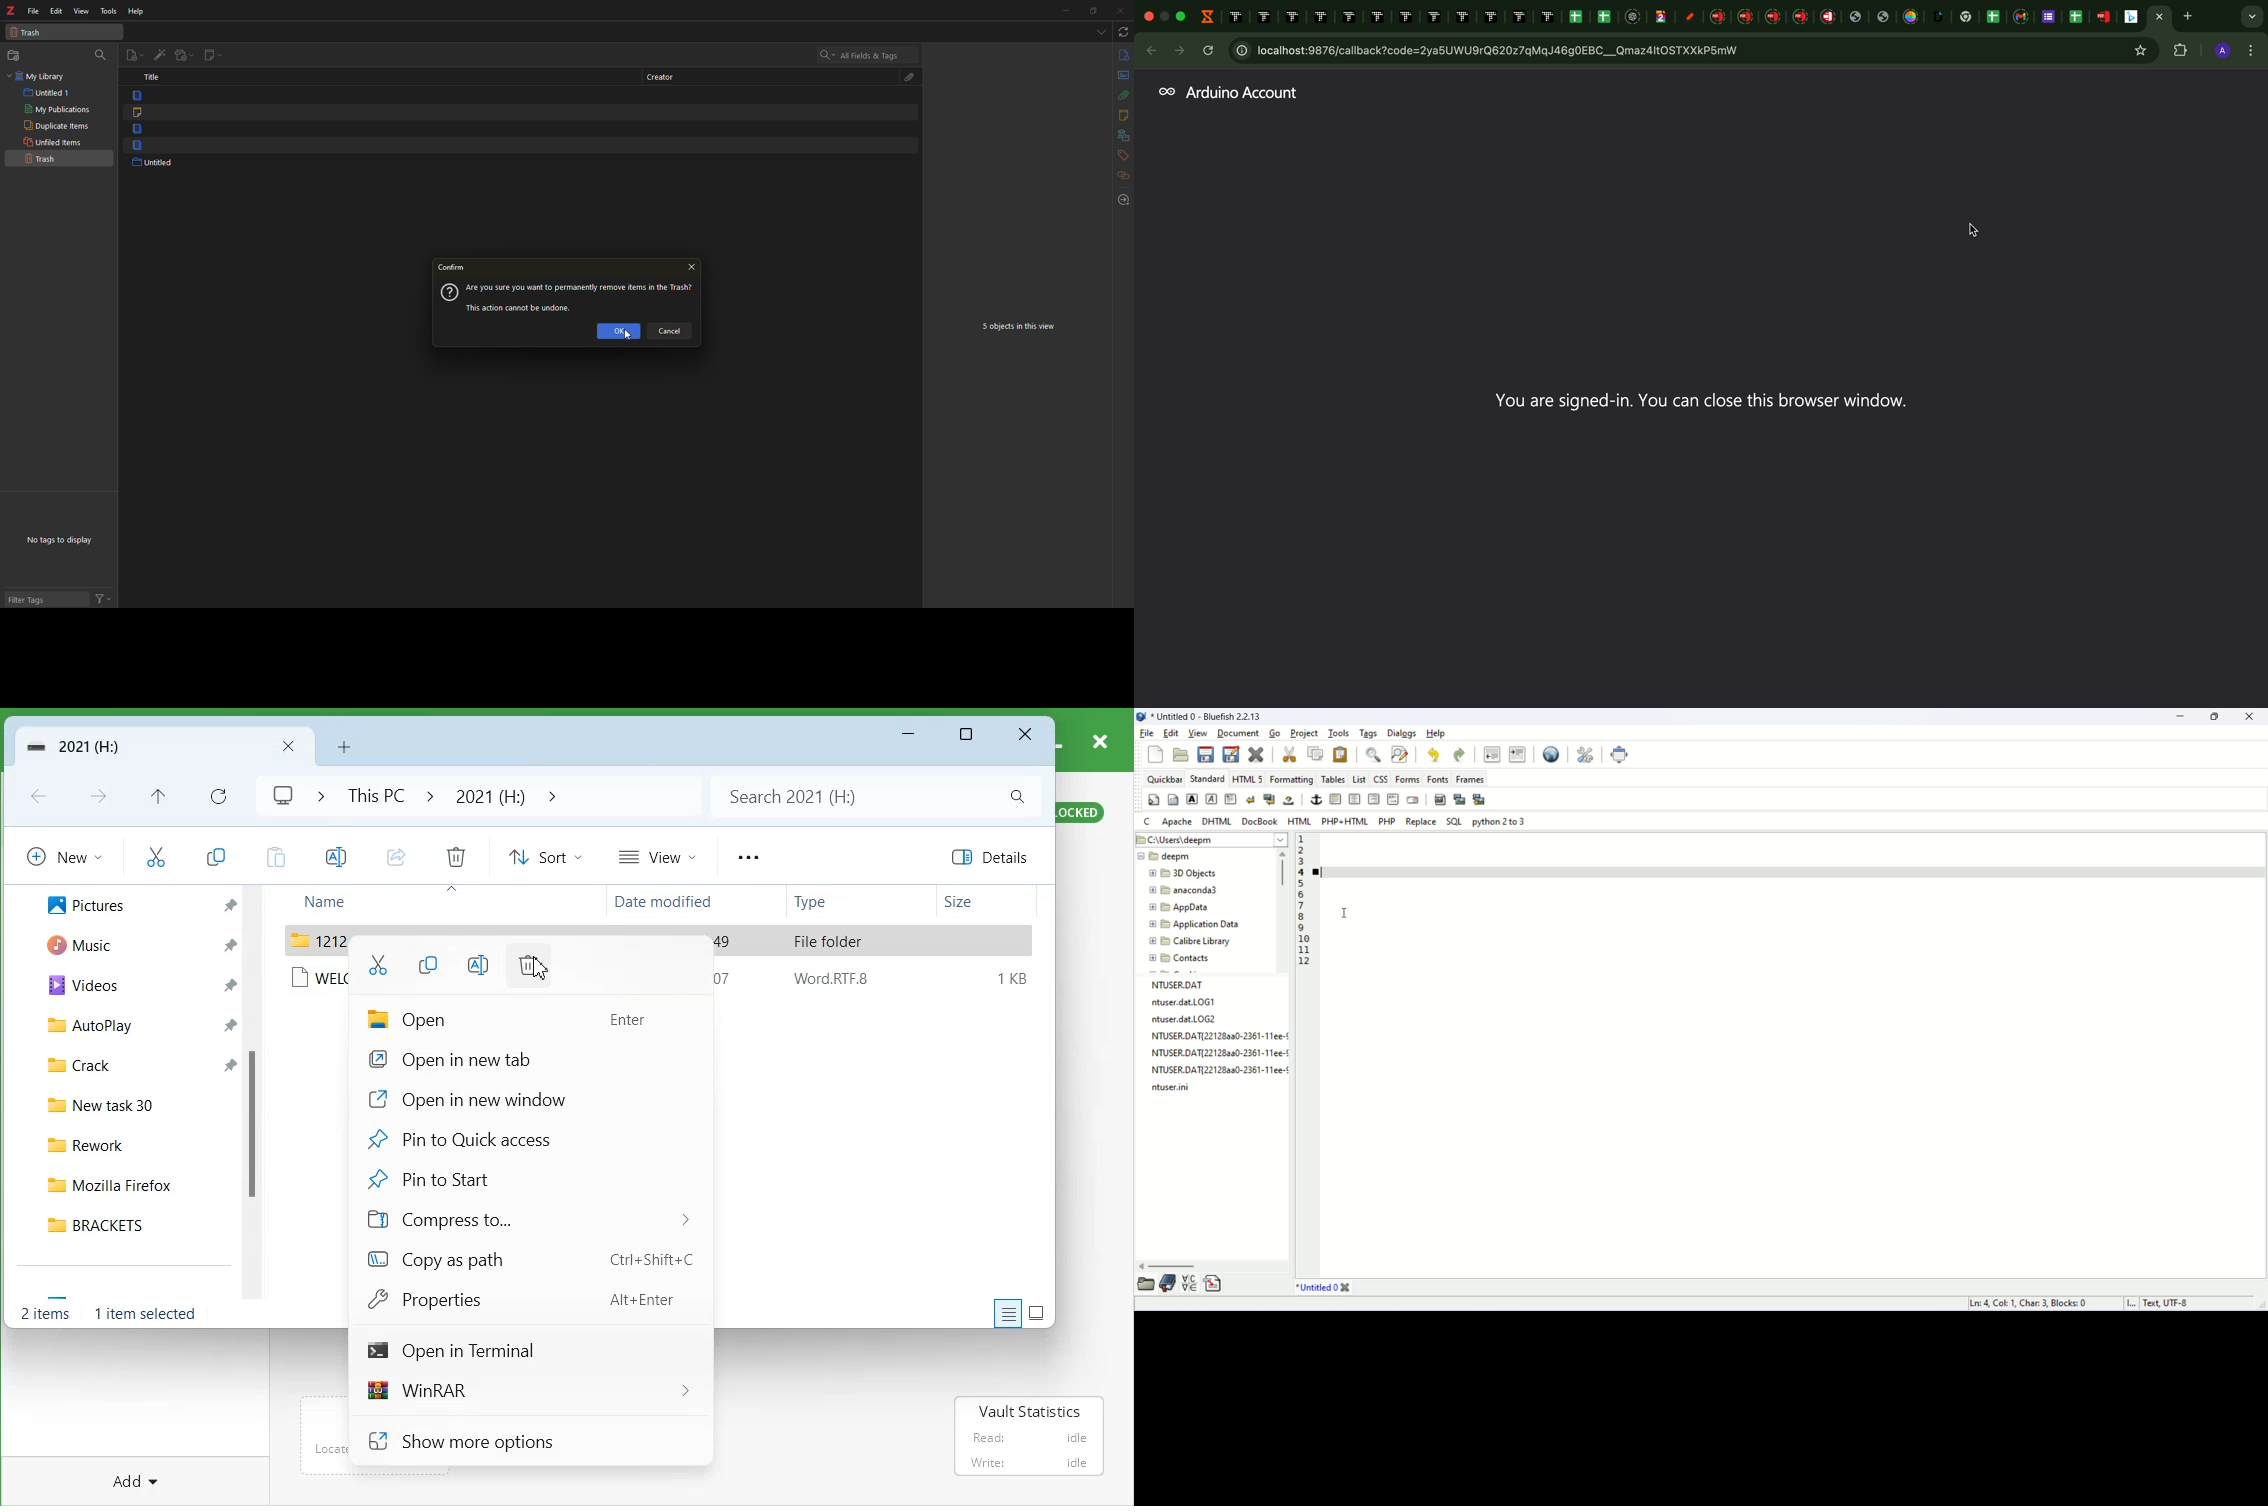  I want to click on Sort, so click(545, 856).